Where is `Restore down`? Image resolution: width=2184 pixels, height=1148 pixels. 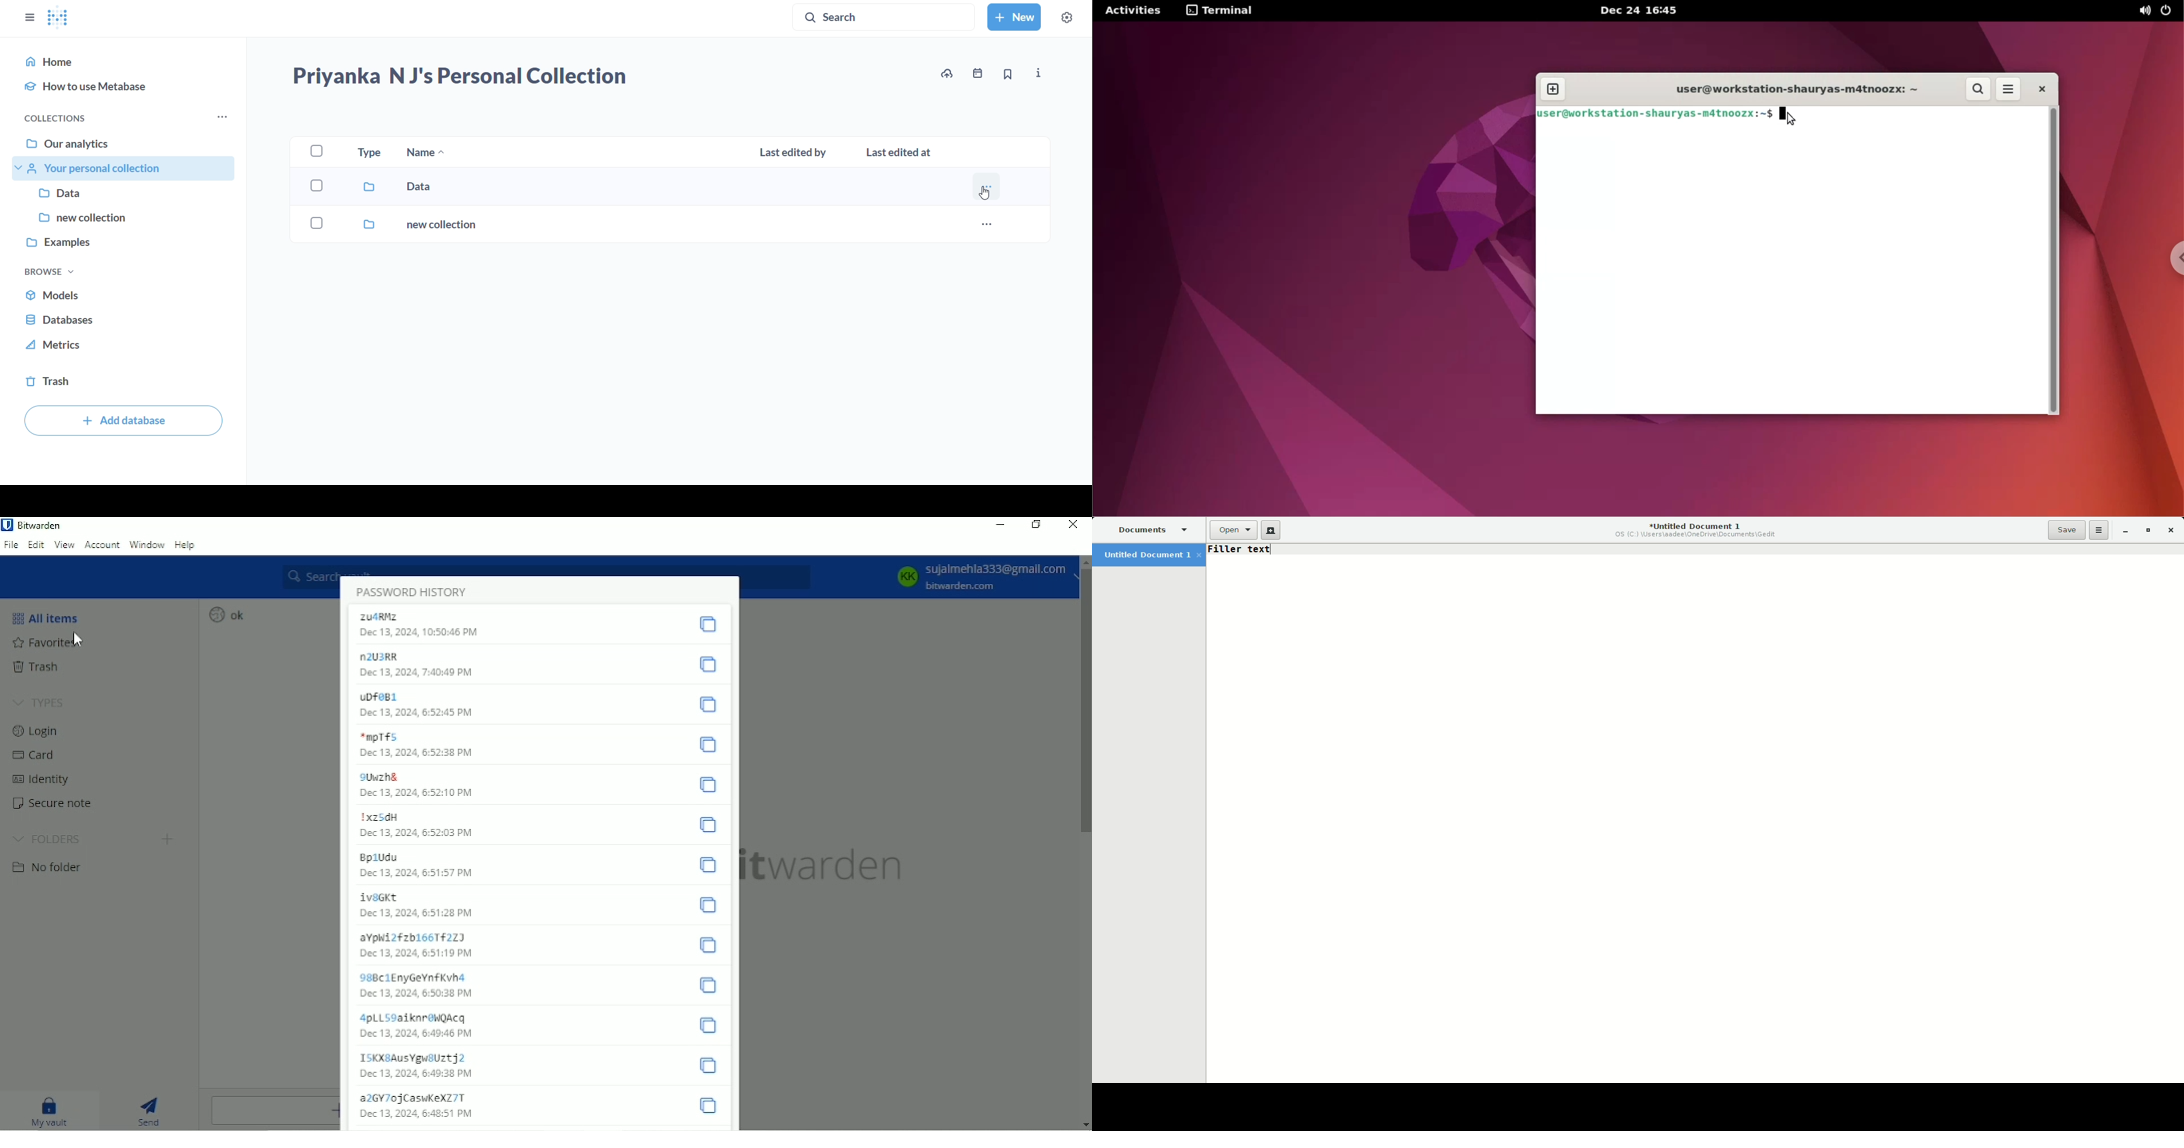
Restore down is located at coordinates (1038, 526).